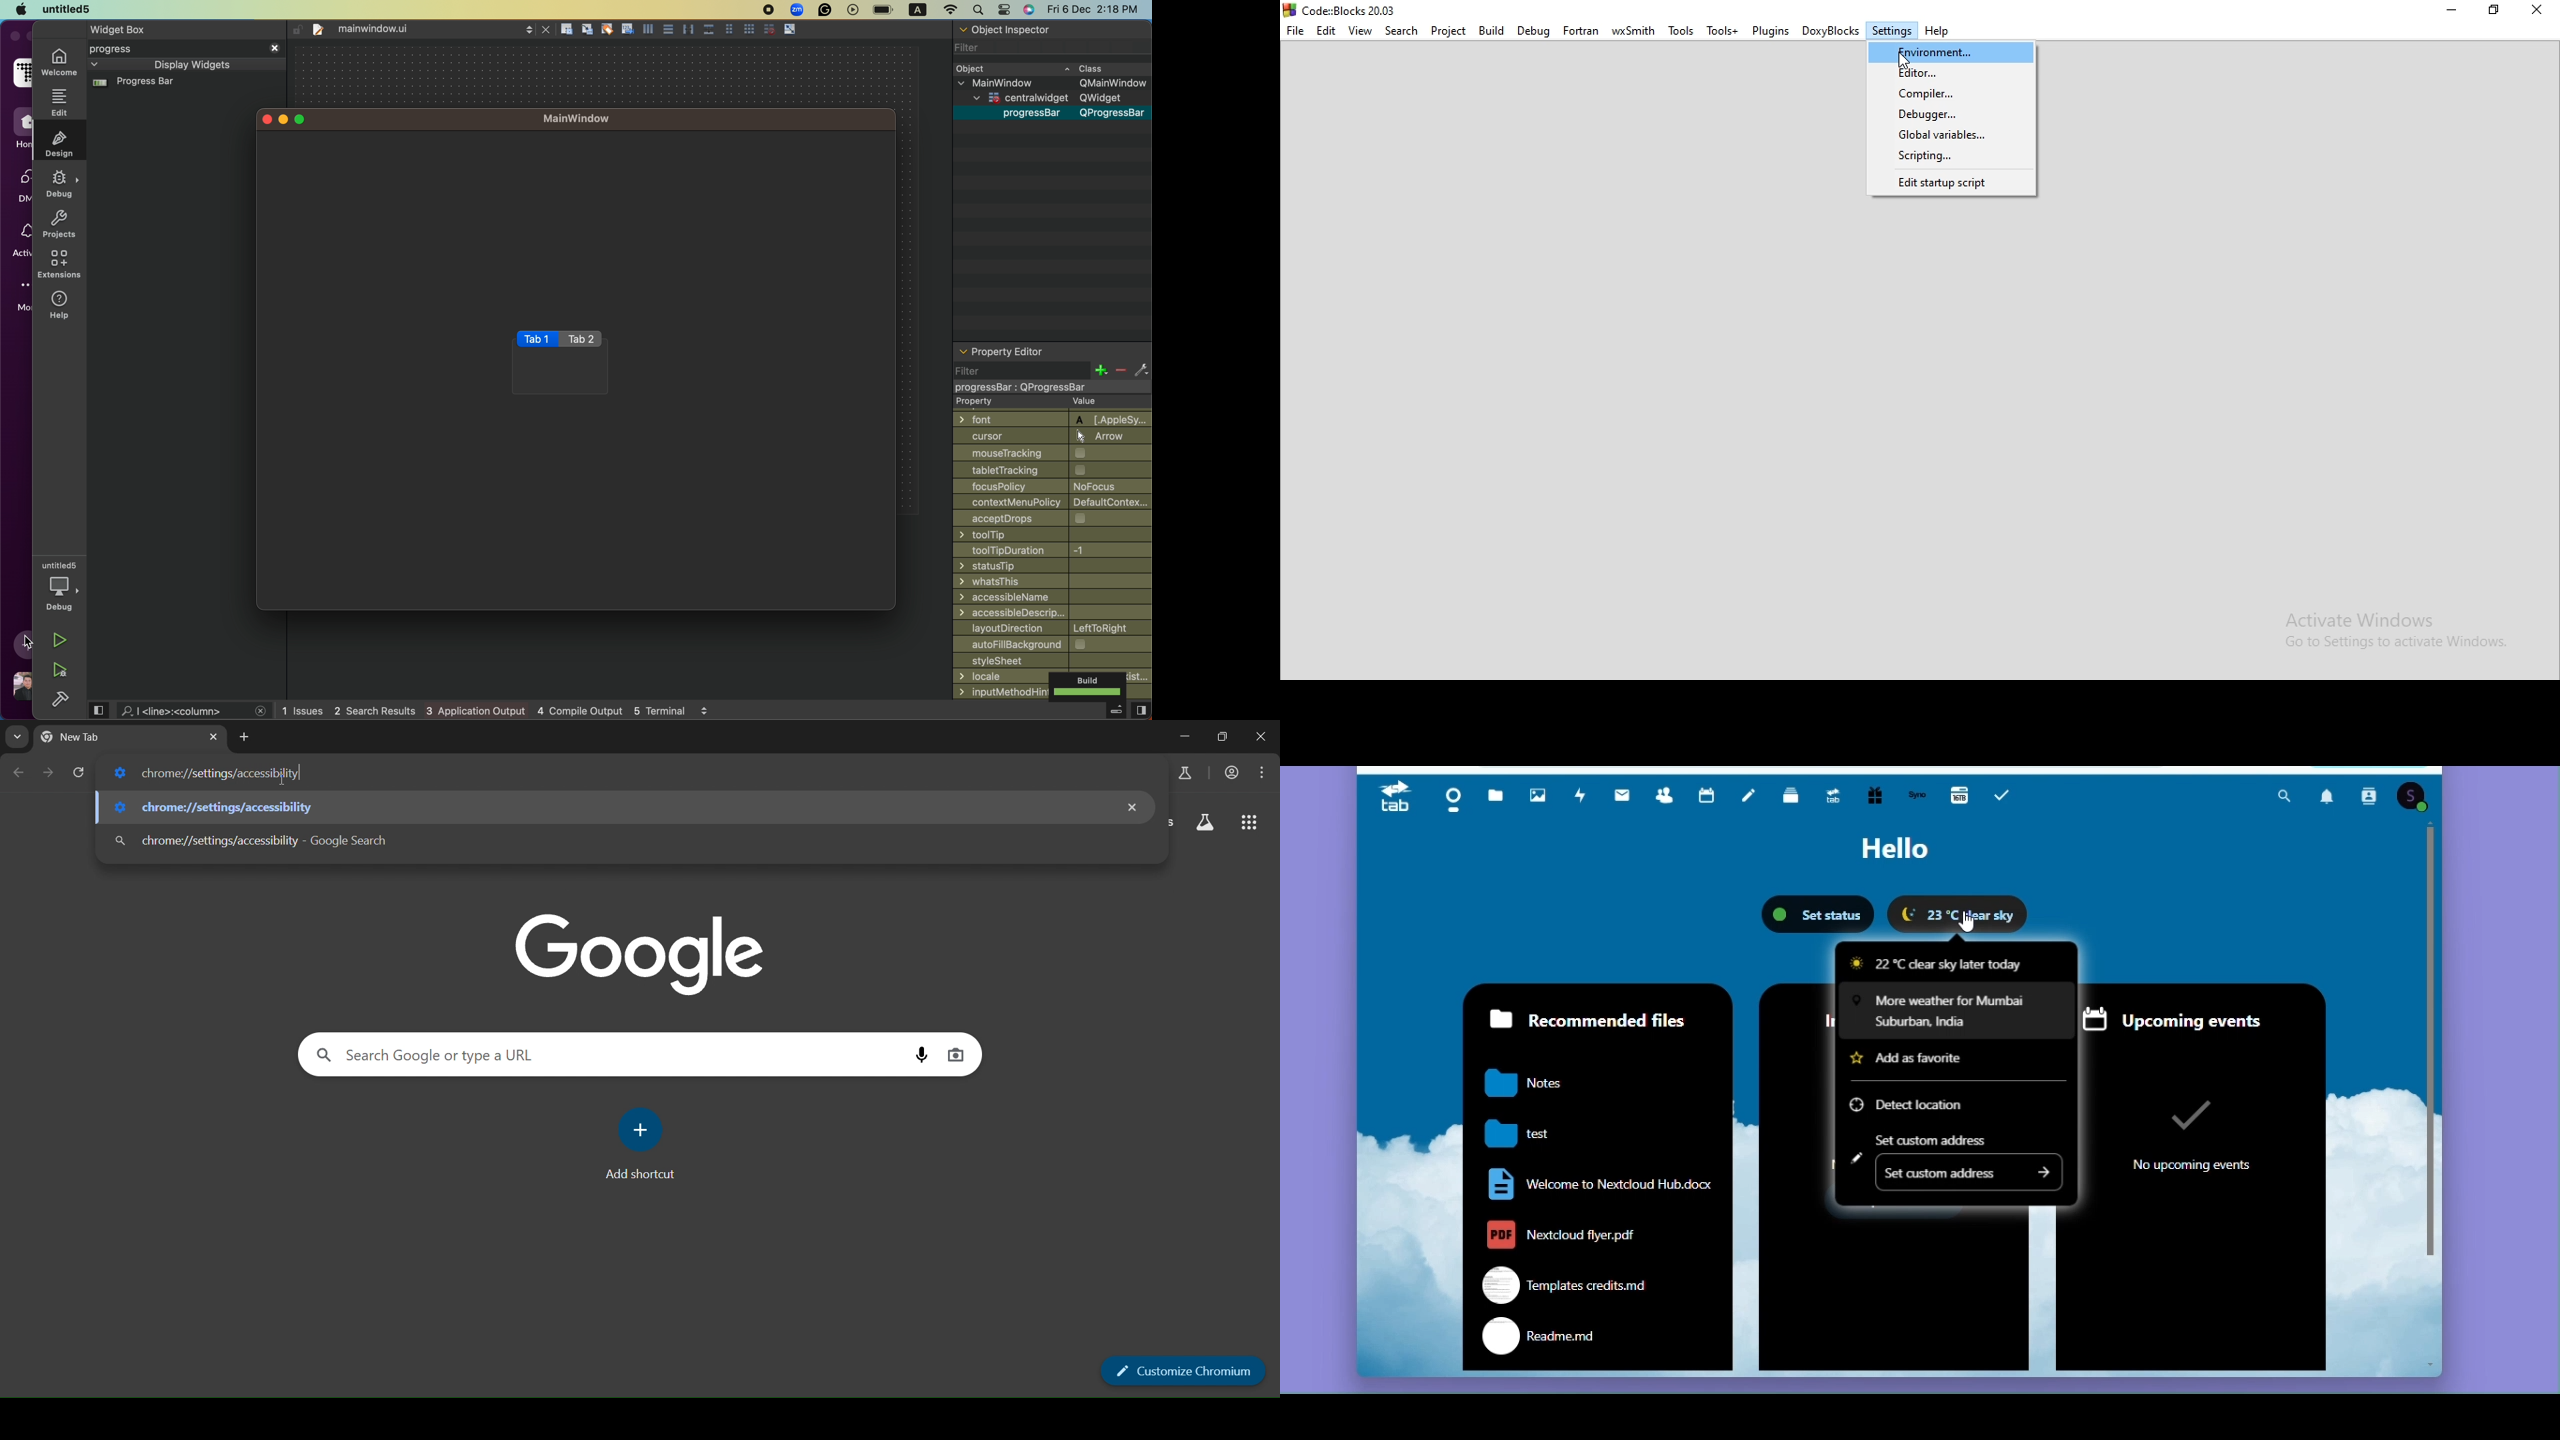 This screenshot has height=1456, width=2576. Describe the element at coordinates (768, 29) in the screenshot. I see `disable grid snap` at that location.